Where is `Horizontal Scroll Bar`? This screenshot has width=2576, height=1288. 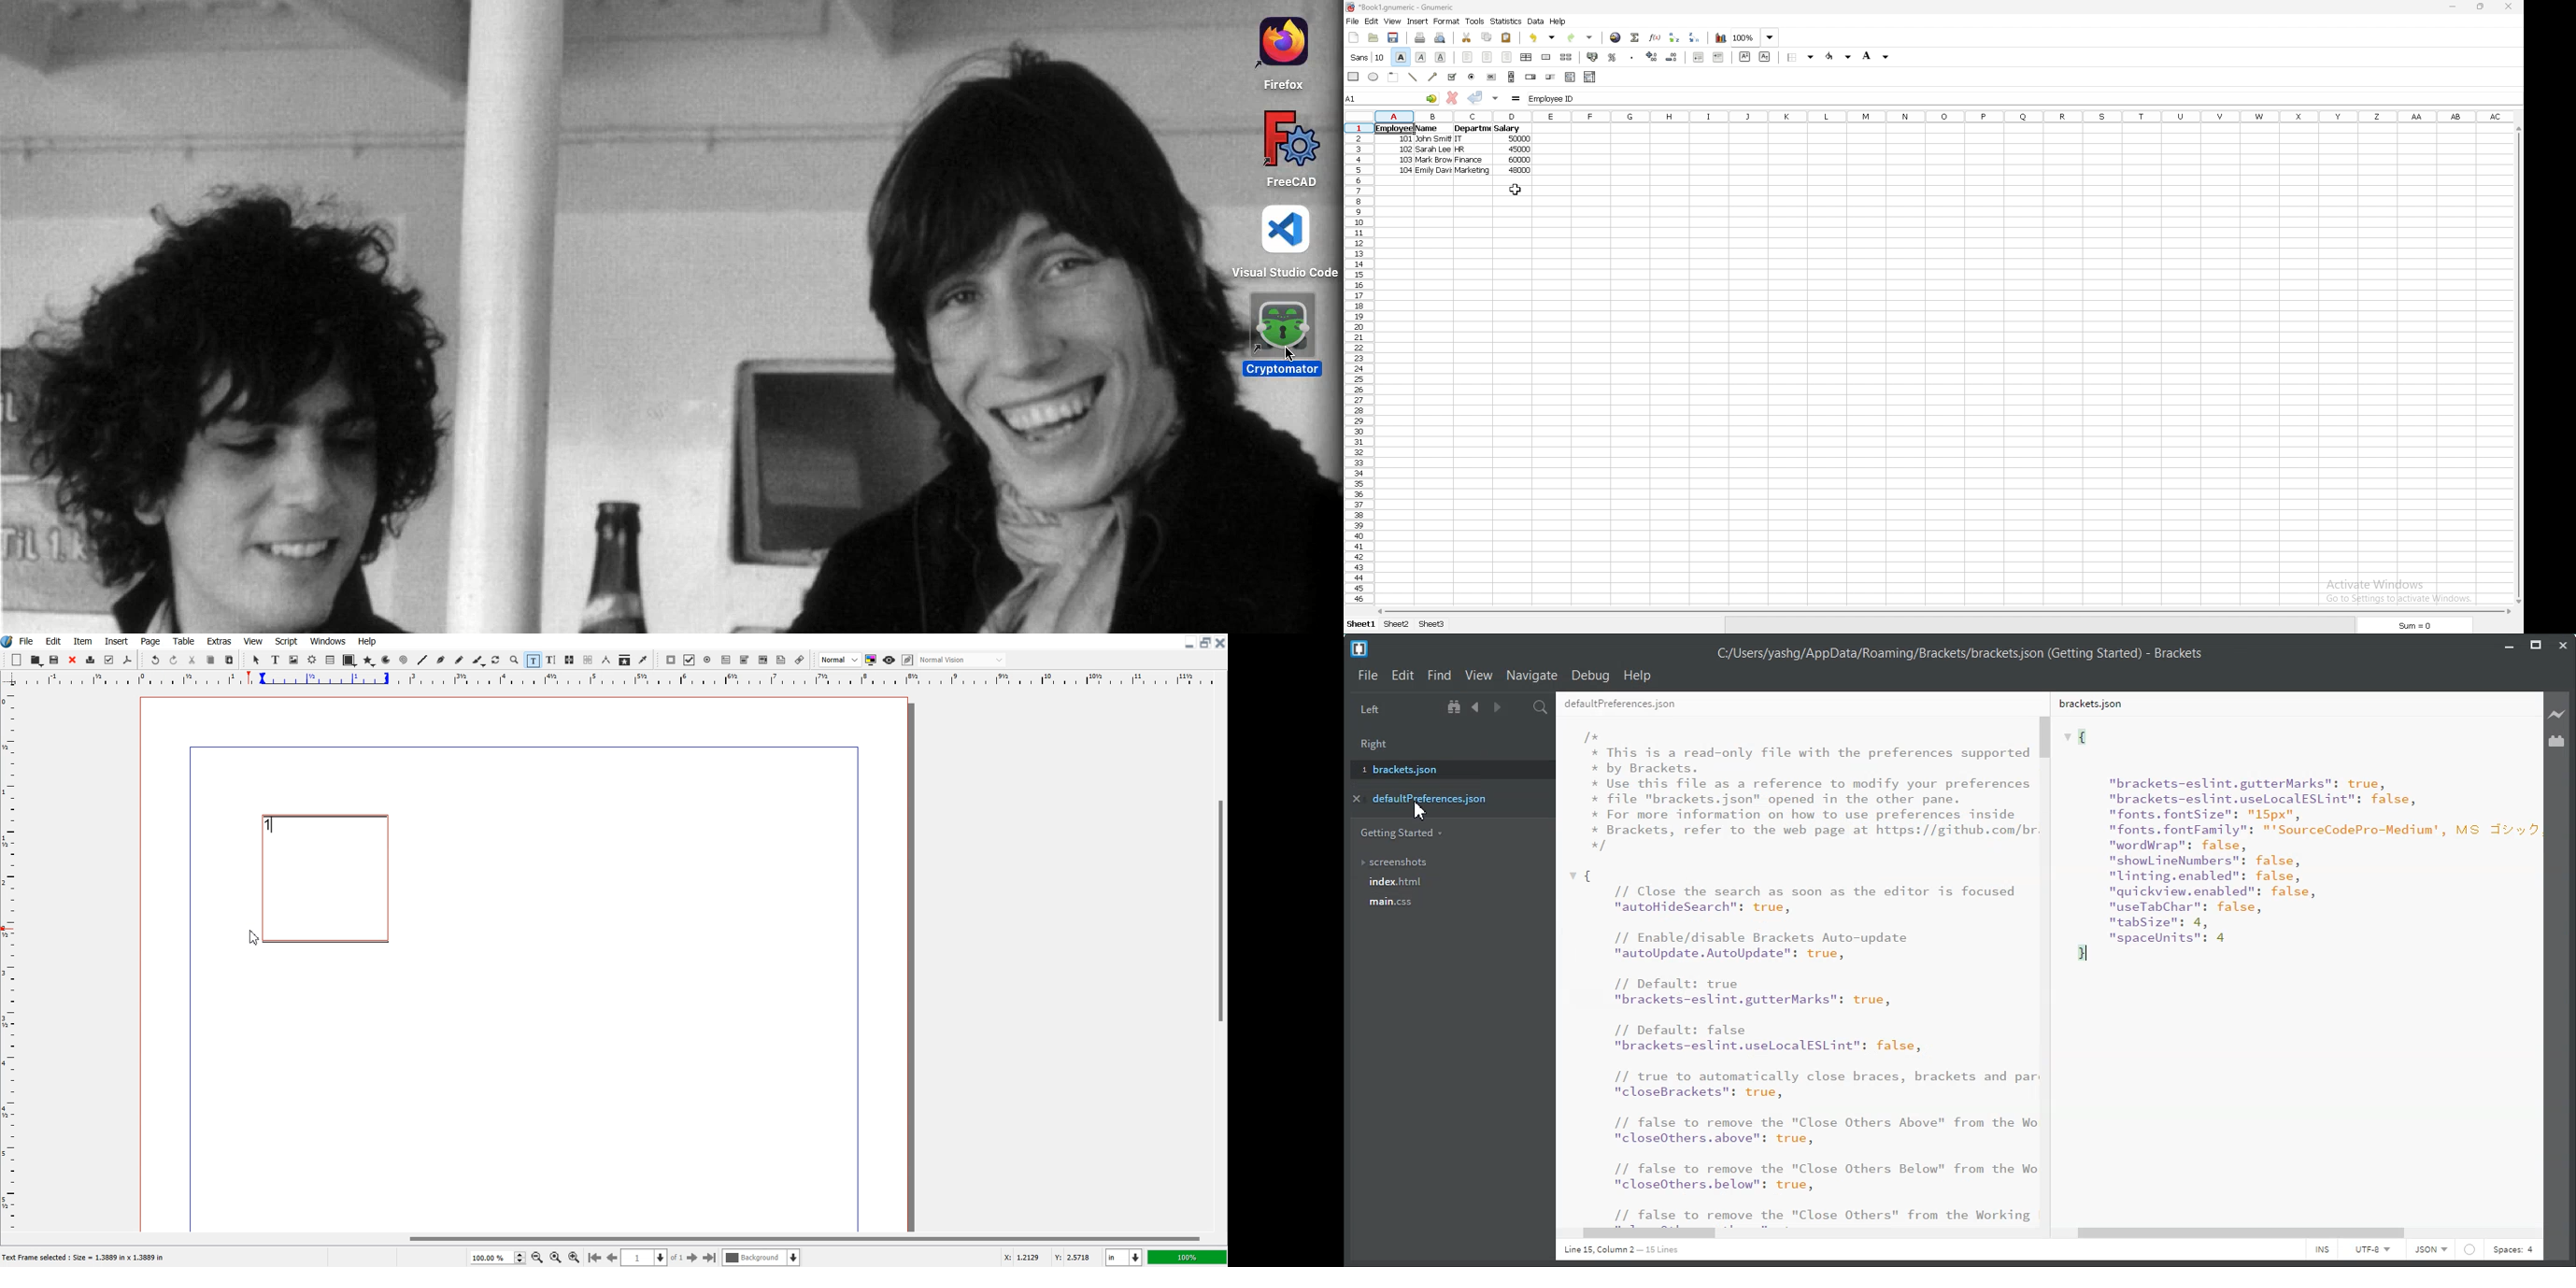
Horizontal Scroll Bar is located at coordinates (1794, 1234).